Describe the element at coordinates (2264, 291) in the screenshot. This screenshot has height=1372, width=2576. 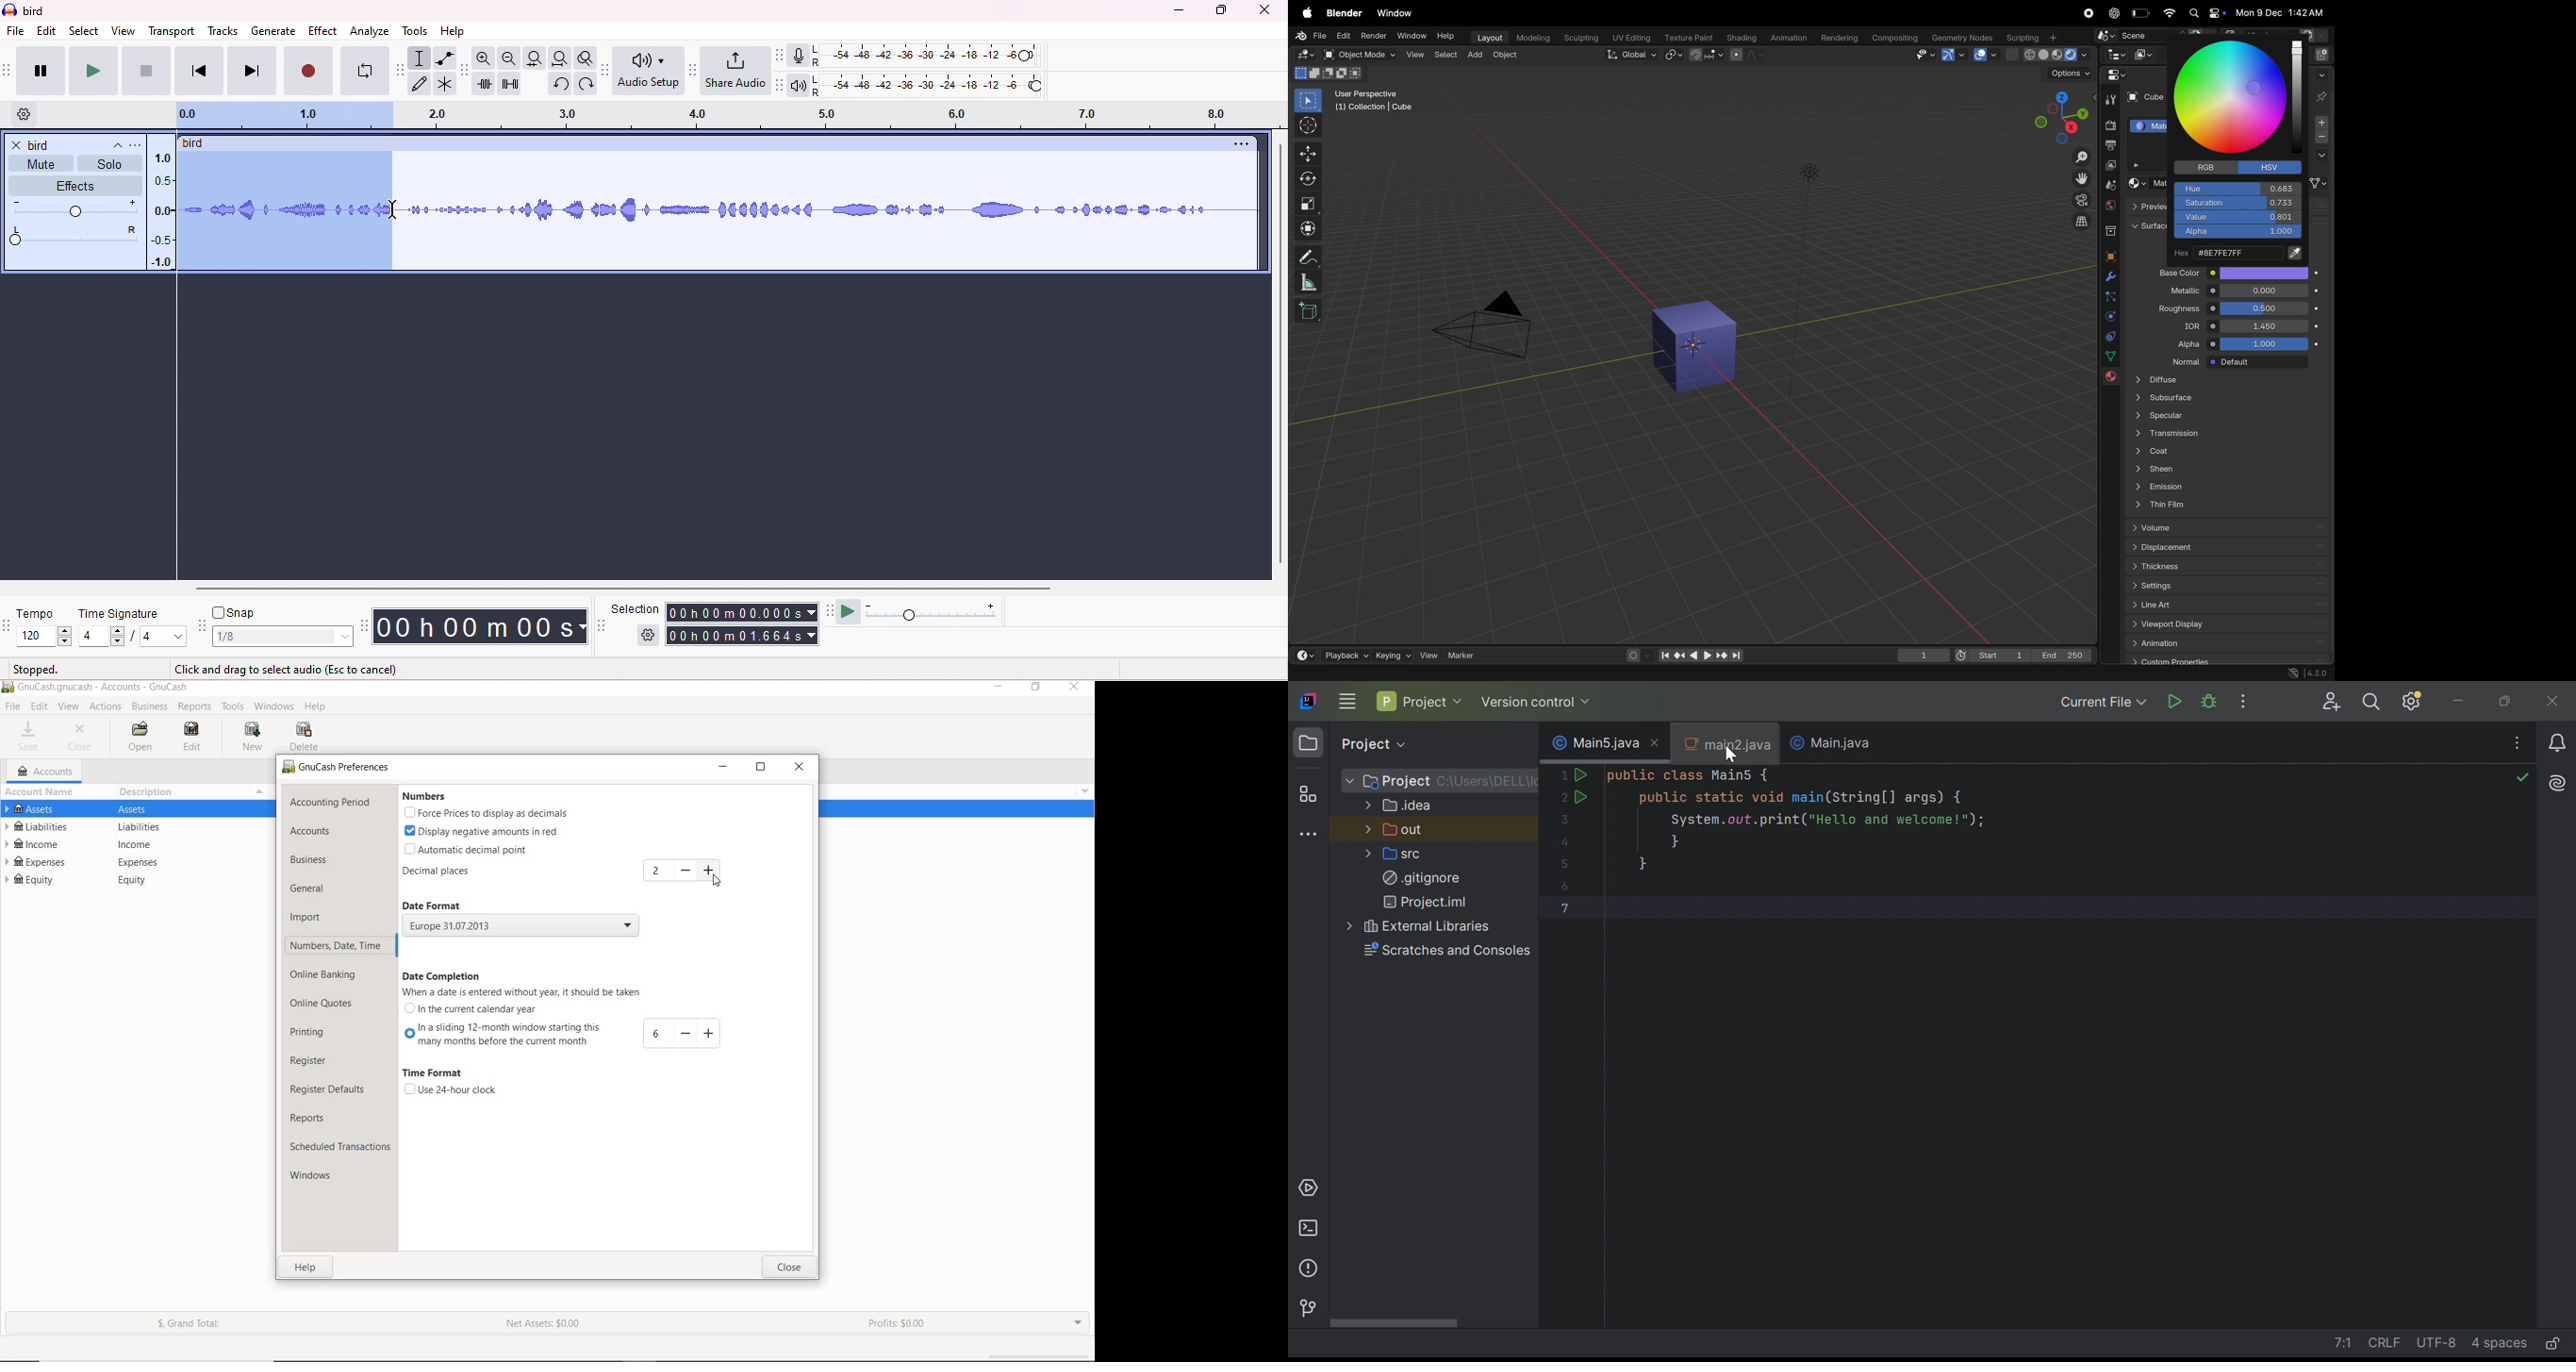
I see `o.oo` at that location.